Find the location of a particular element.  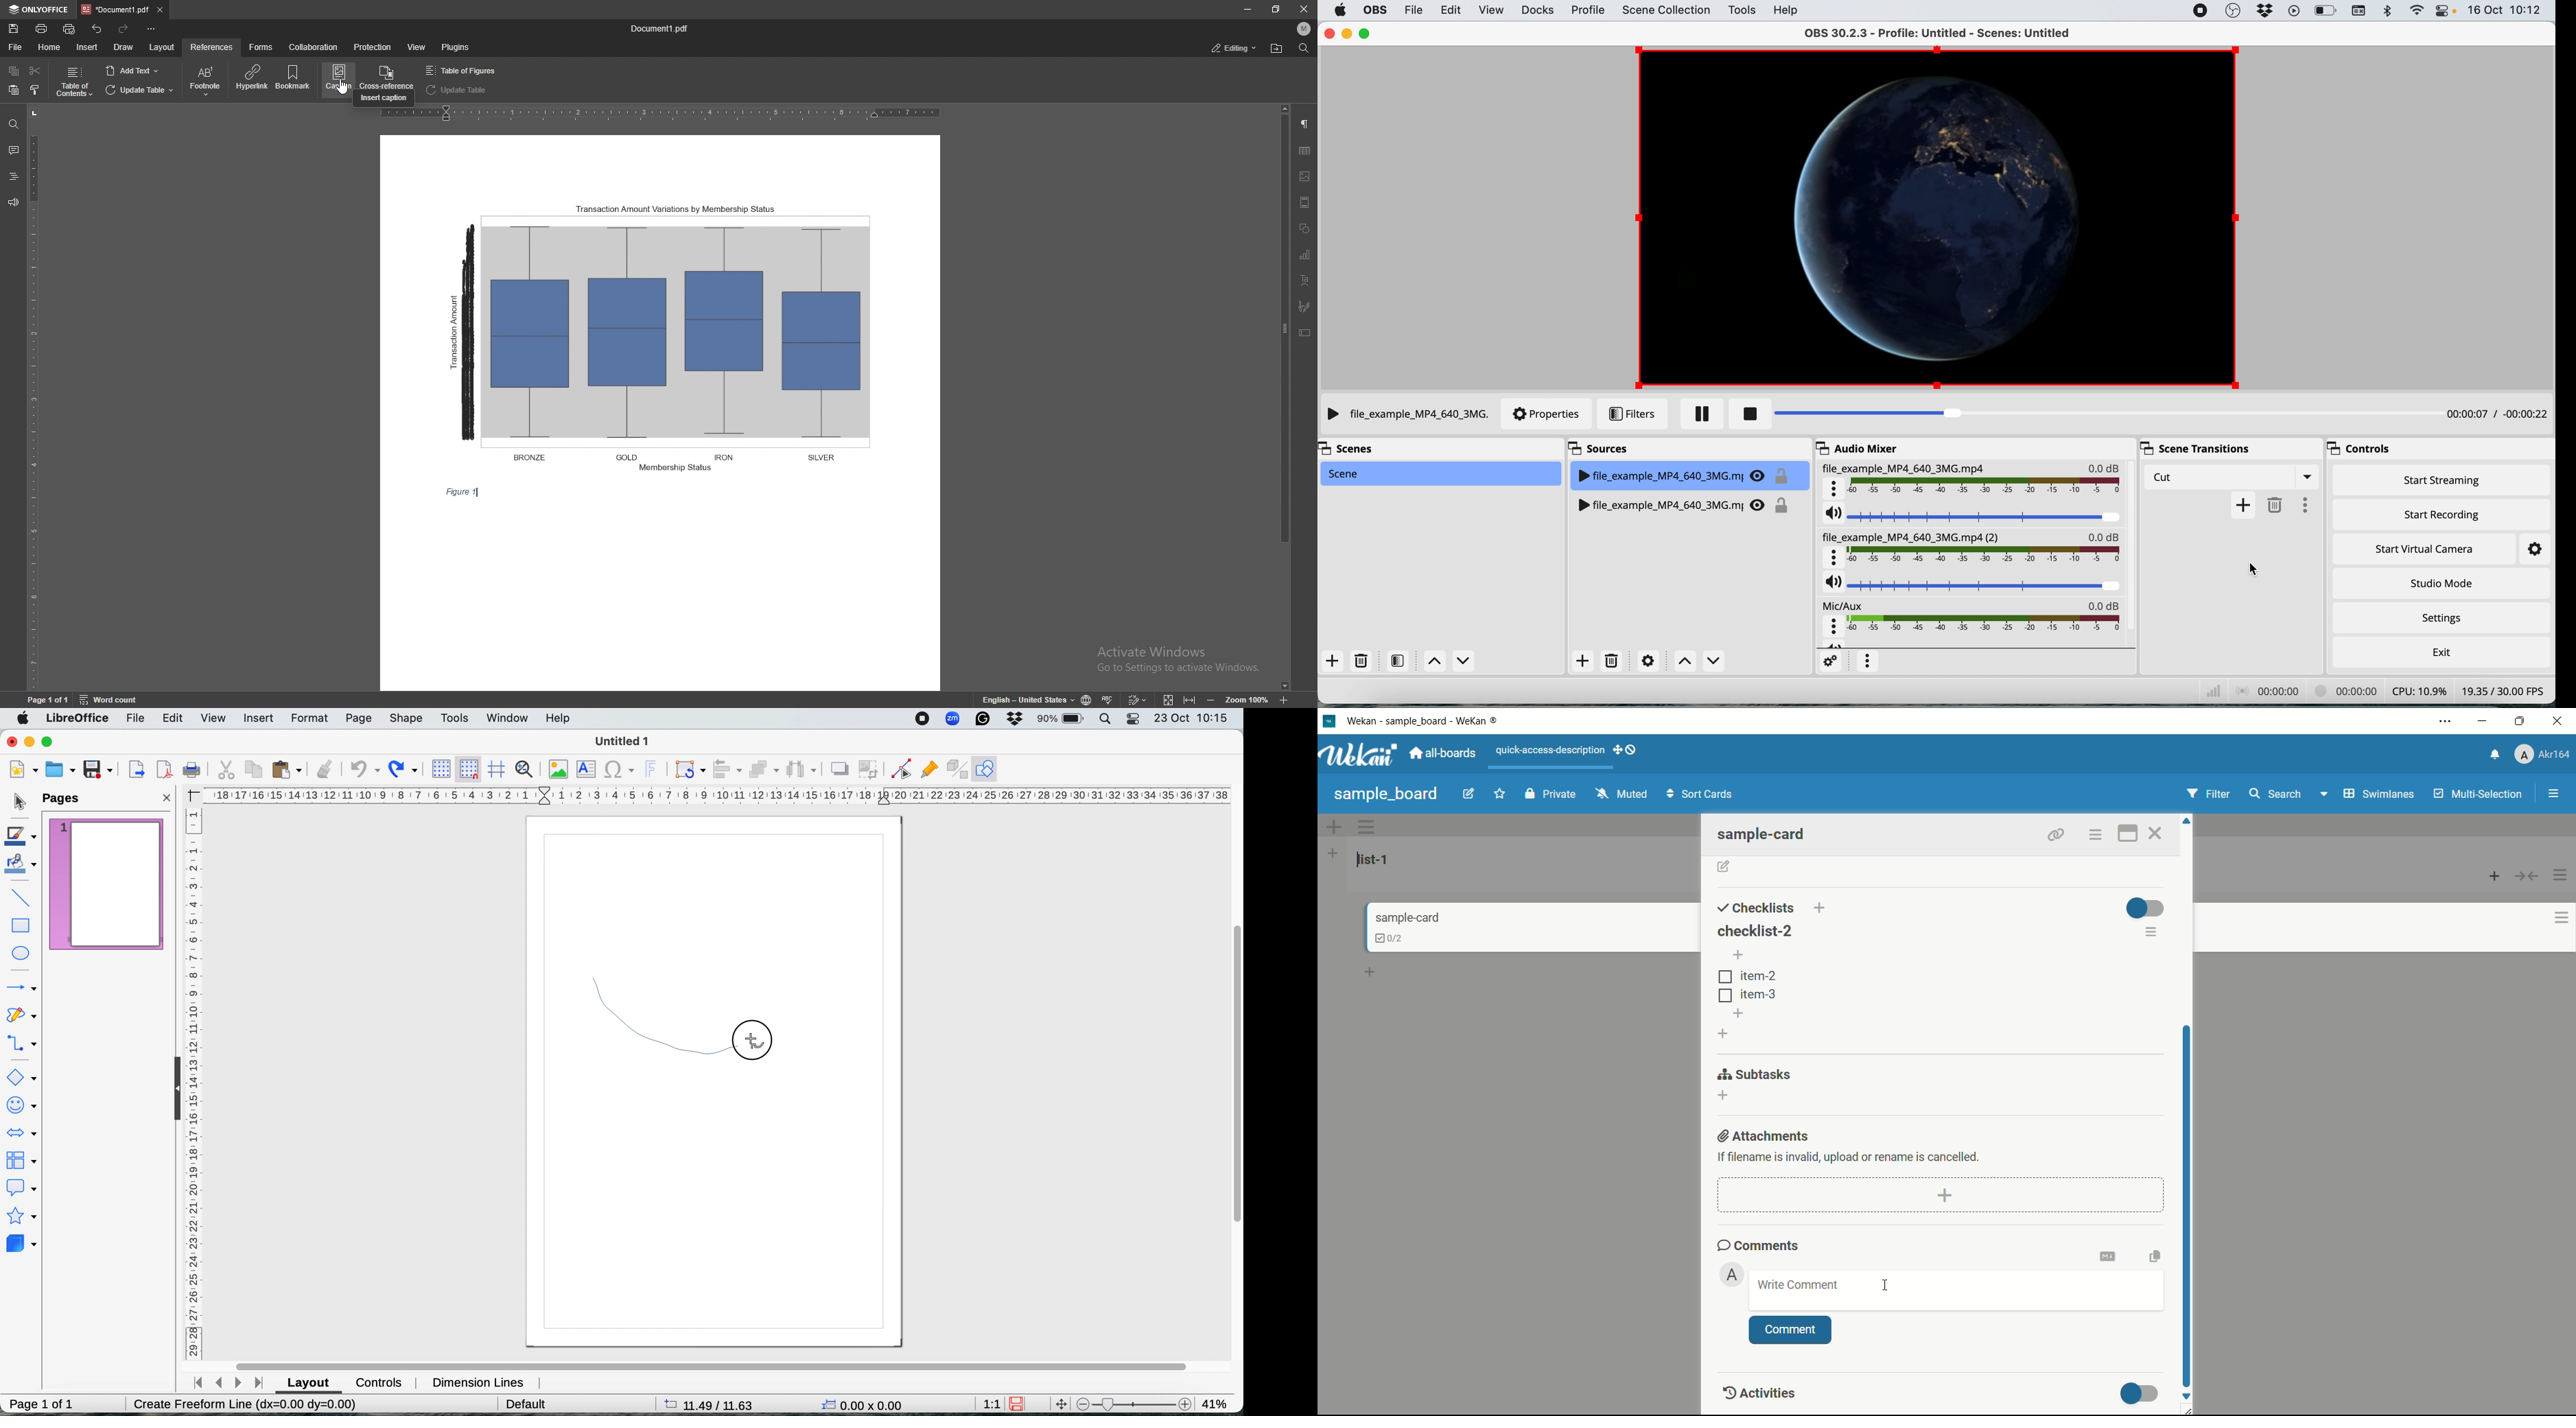

current page is located at coordinates (104, 885).